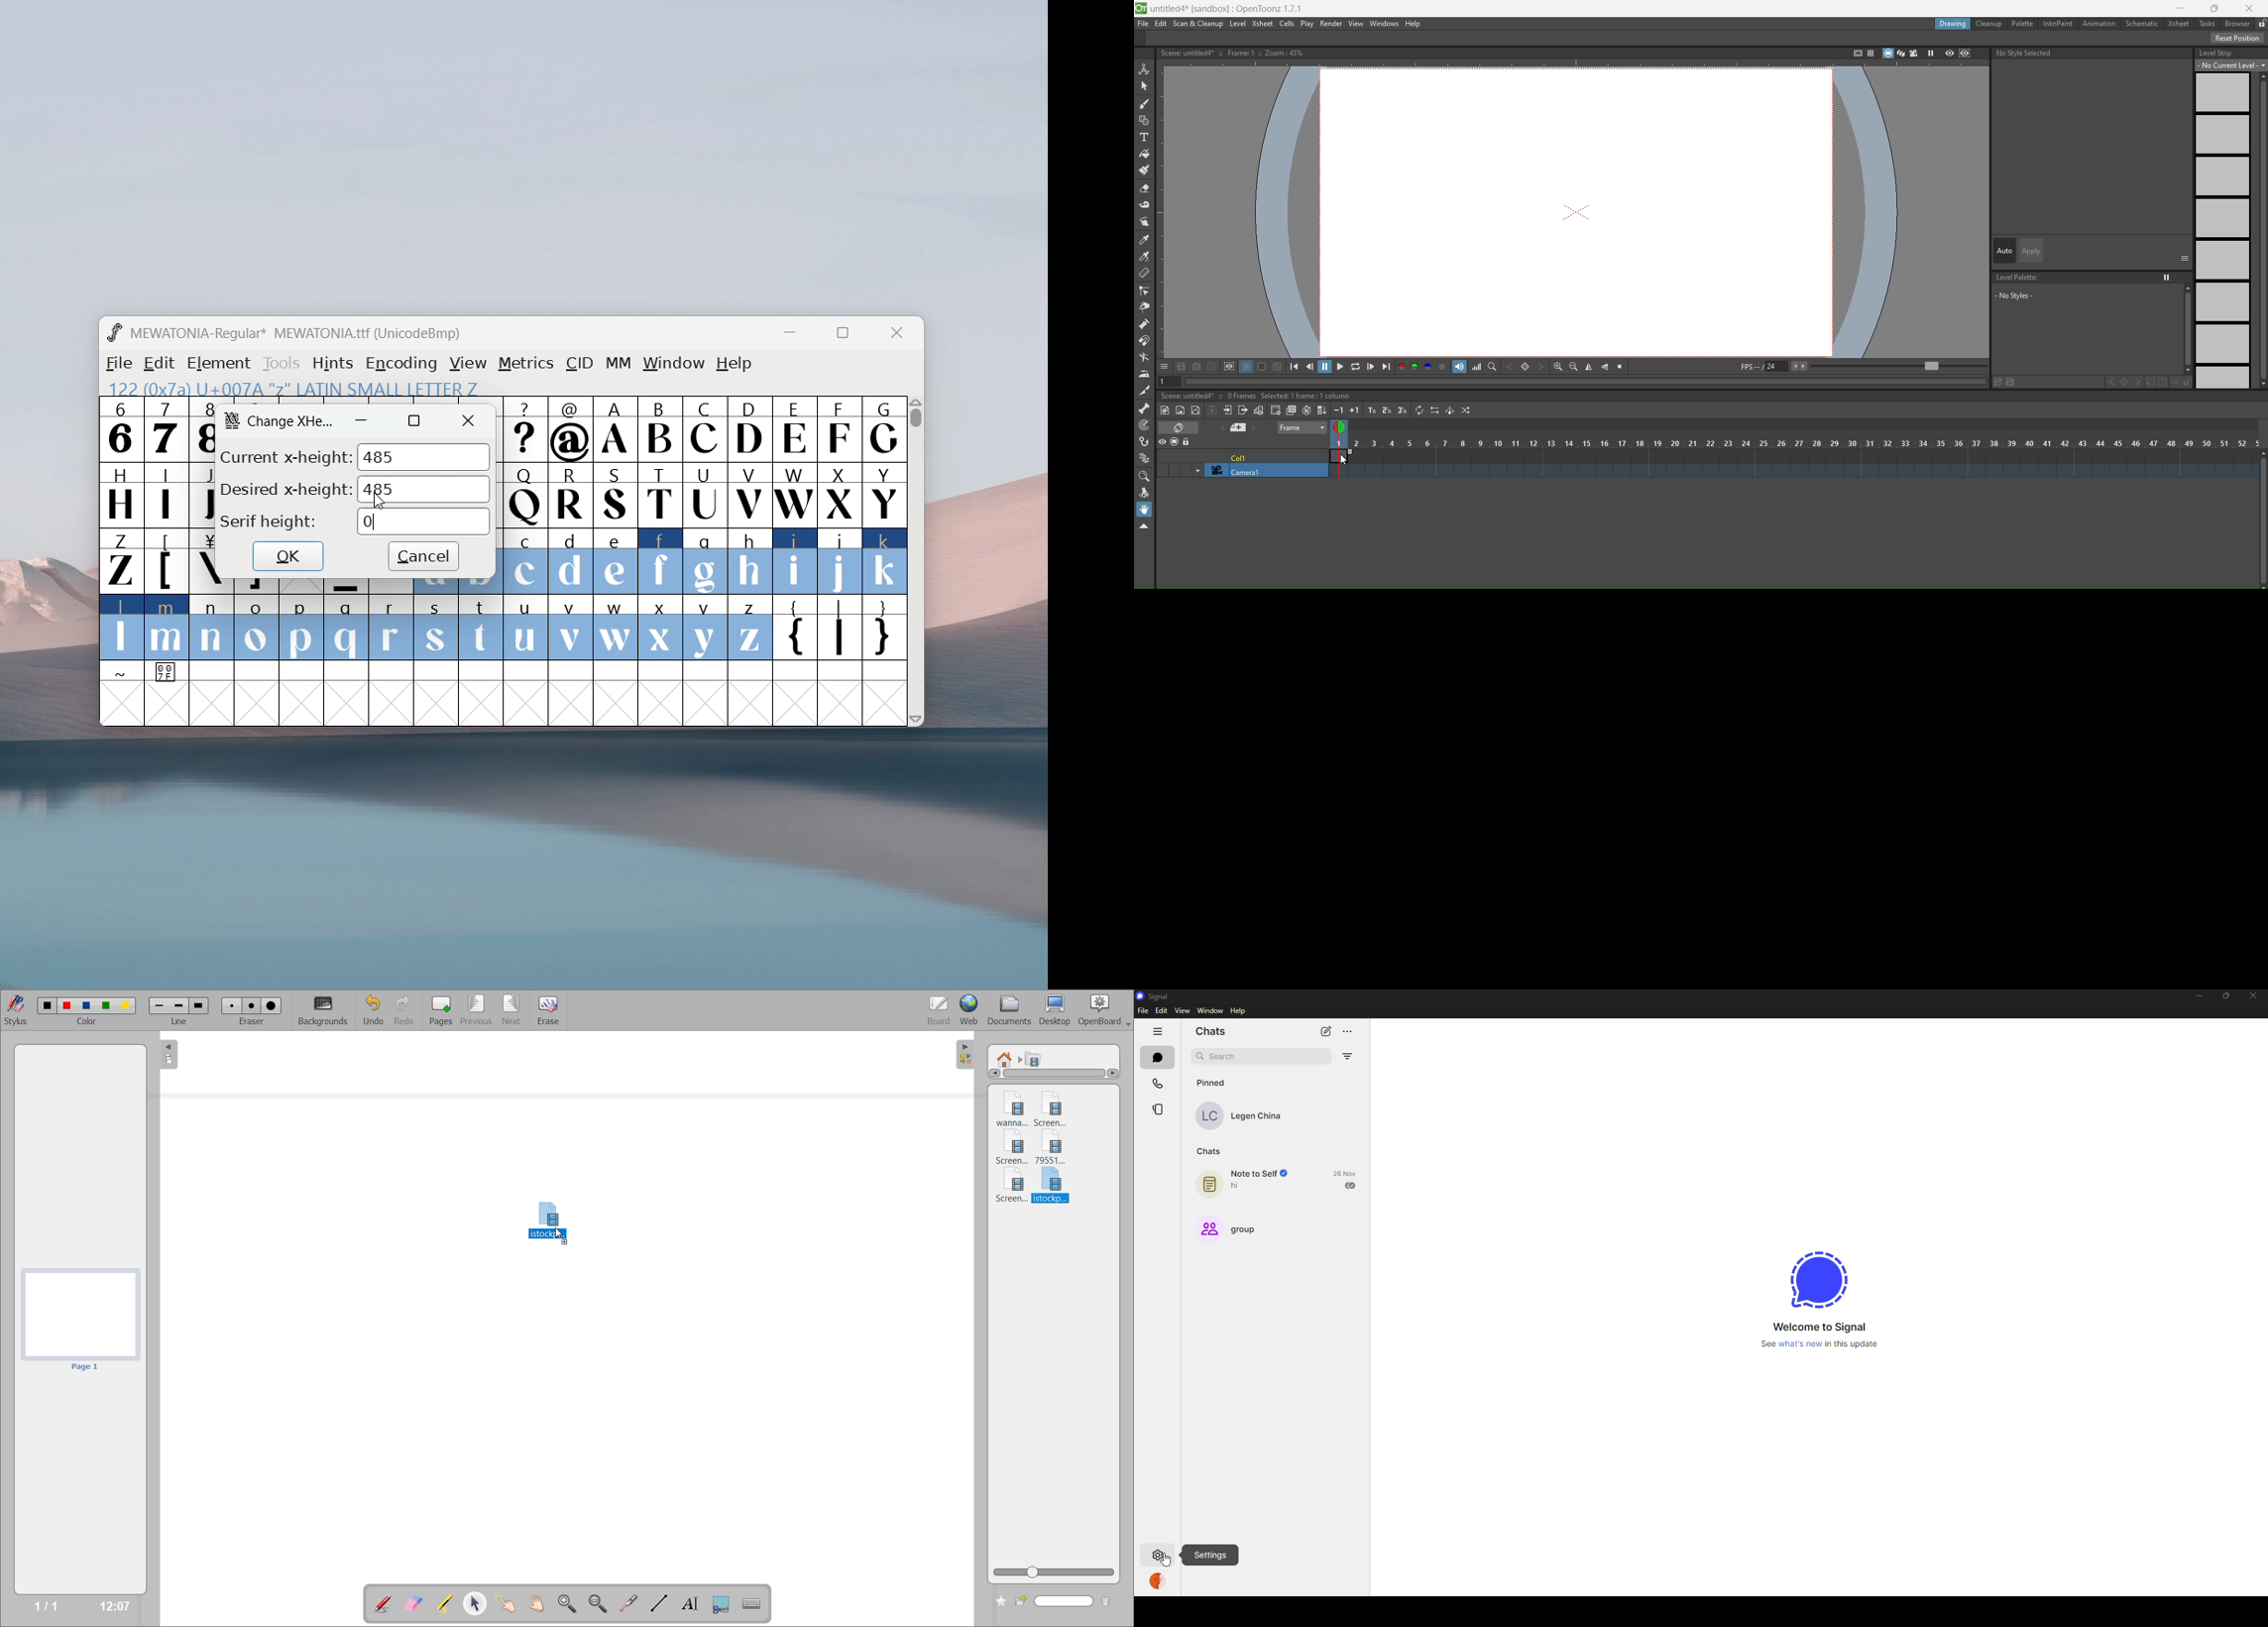 The height and width of the screenshot is (1652, 2268). What do you see at coordinates (796, 335) in the screenshot?
I see `minimize` at bounding box center [796, 335].